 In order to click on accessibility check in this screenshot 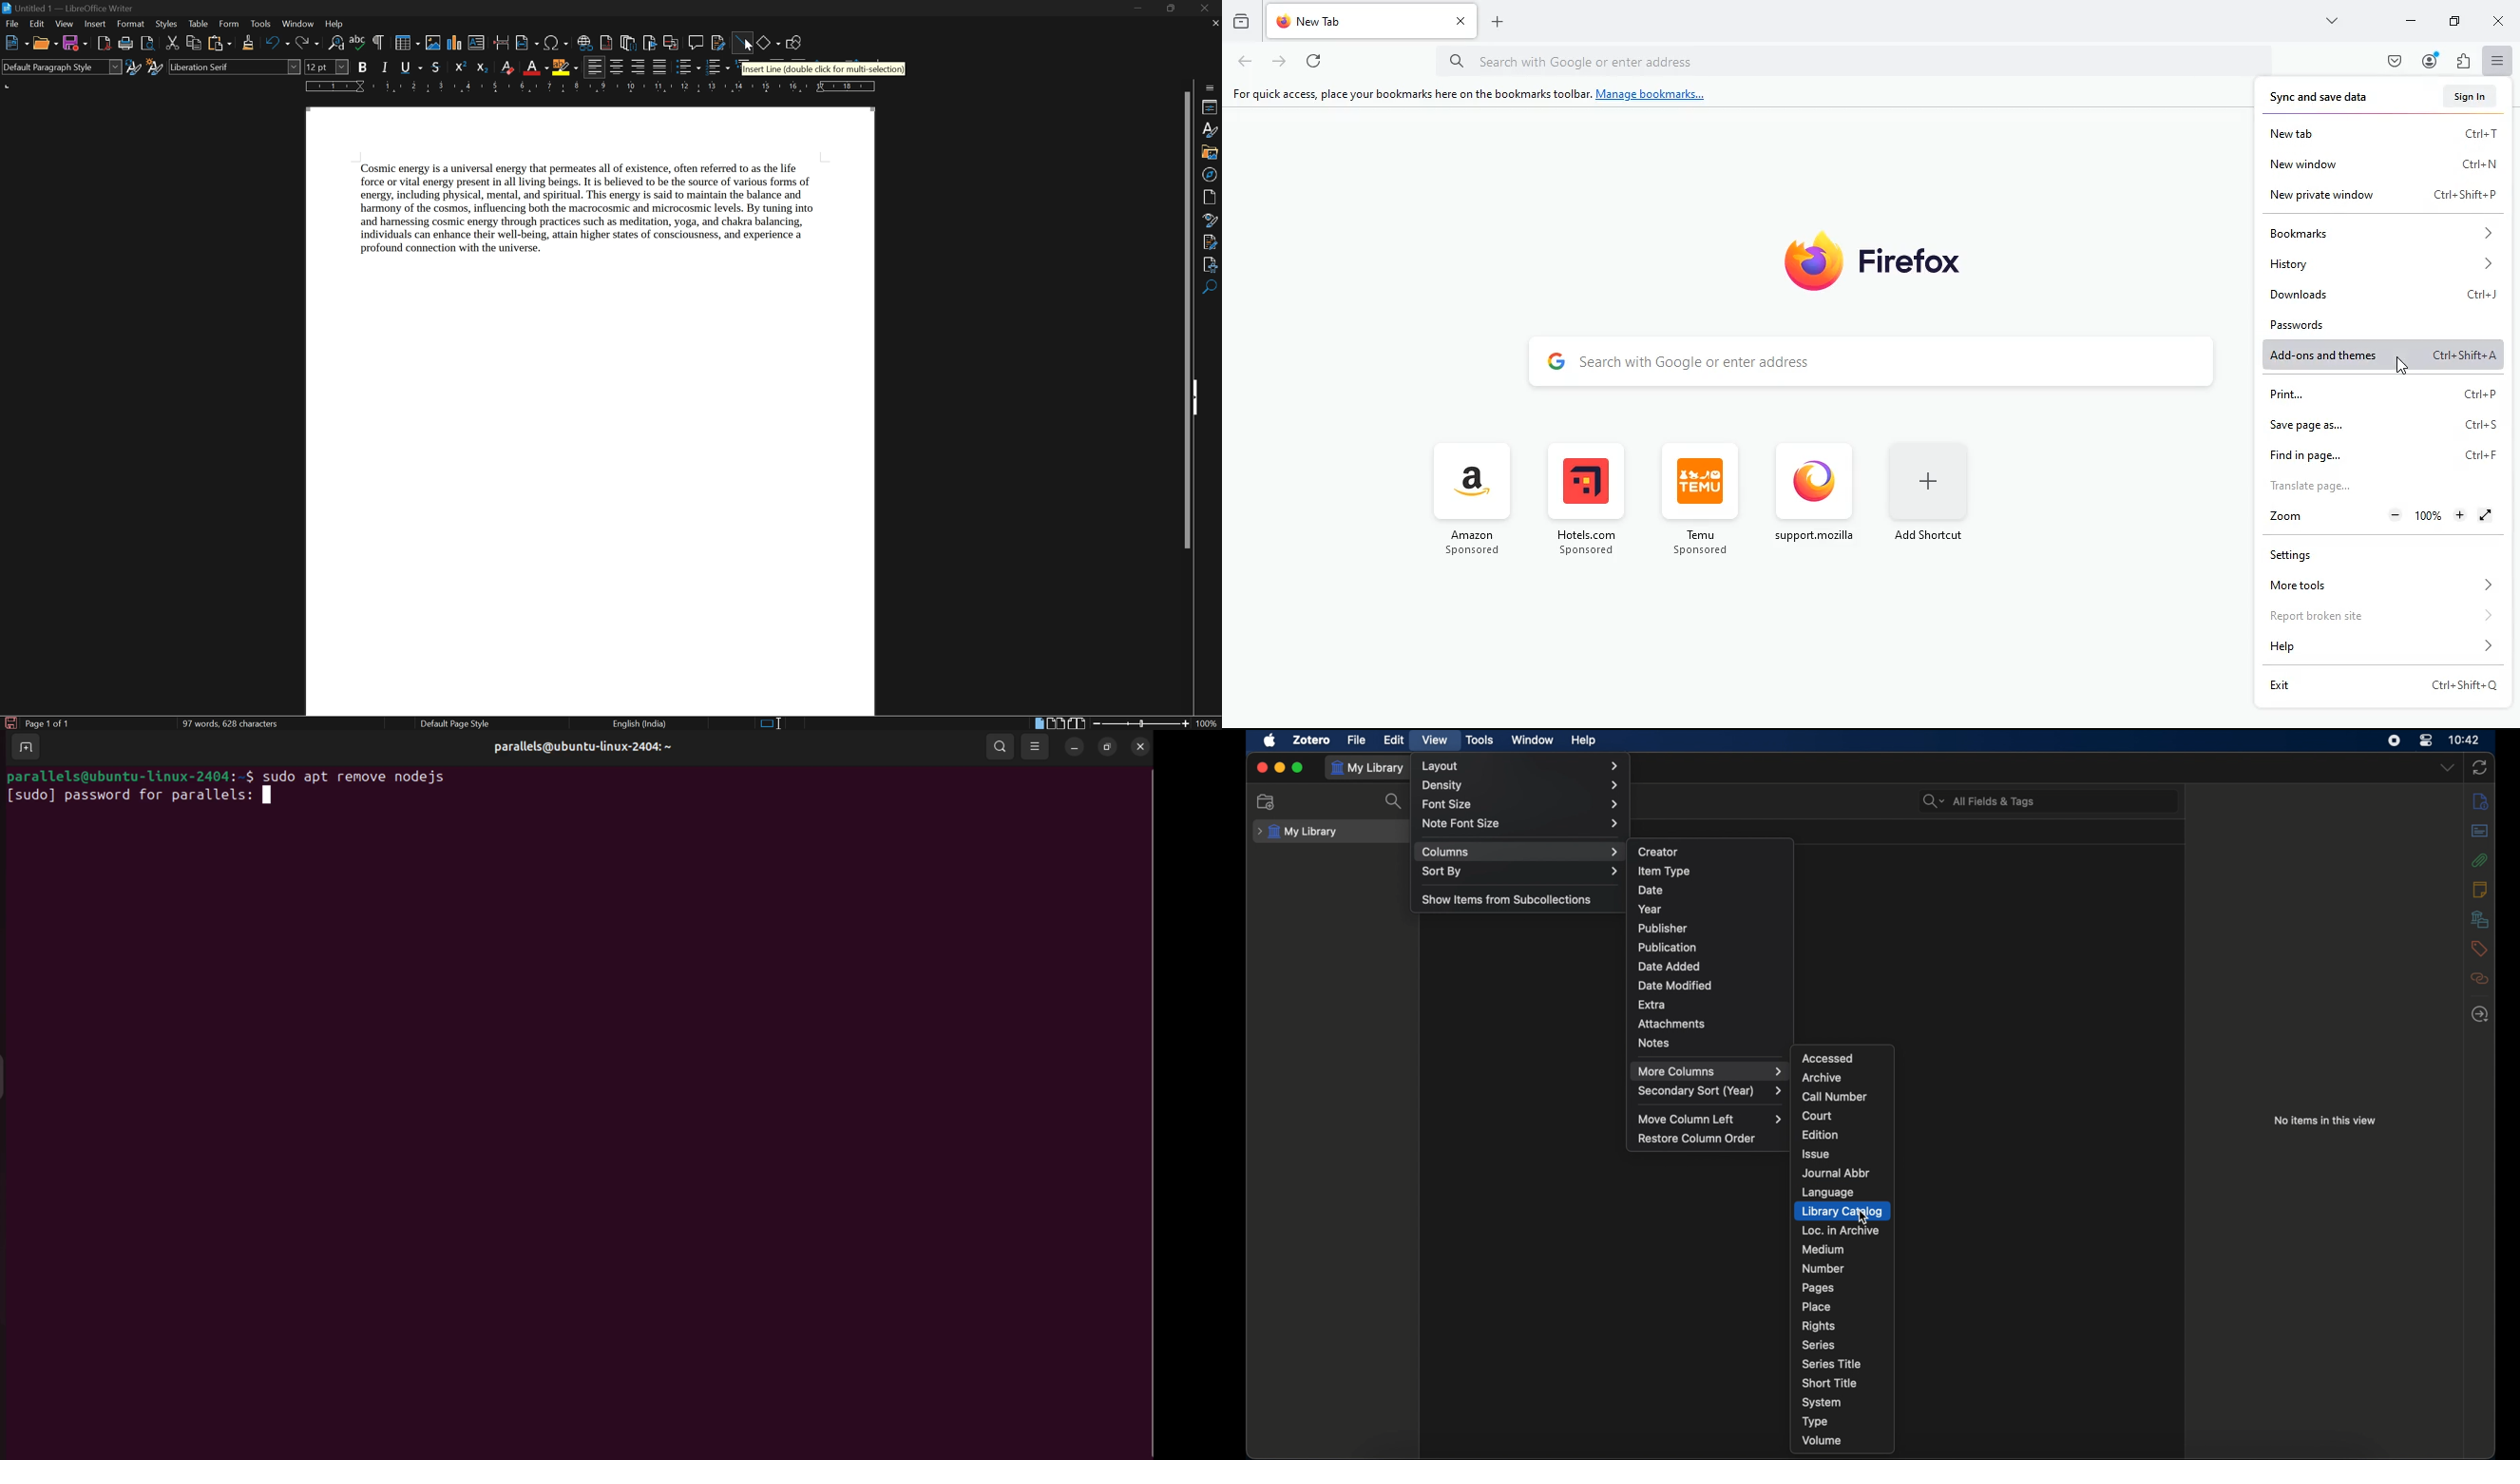, I will do `click(1212, 266)`.